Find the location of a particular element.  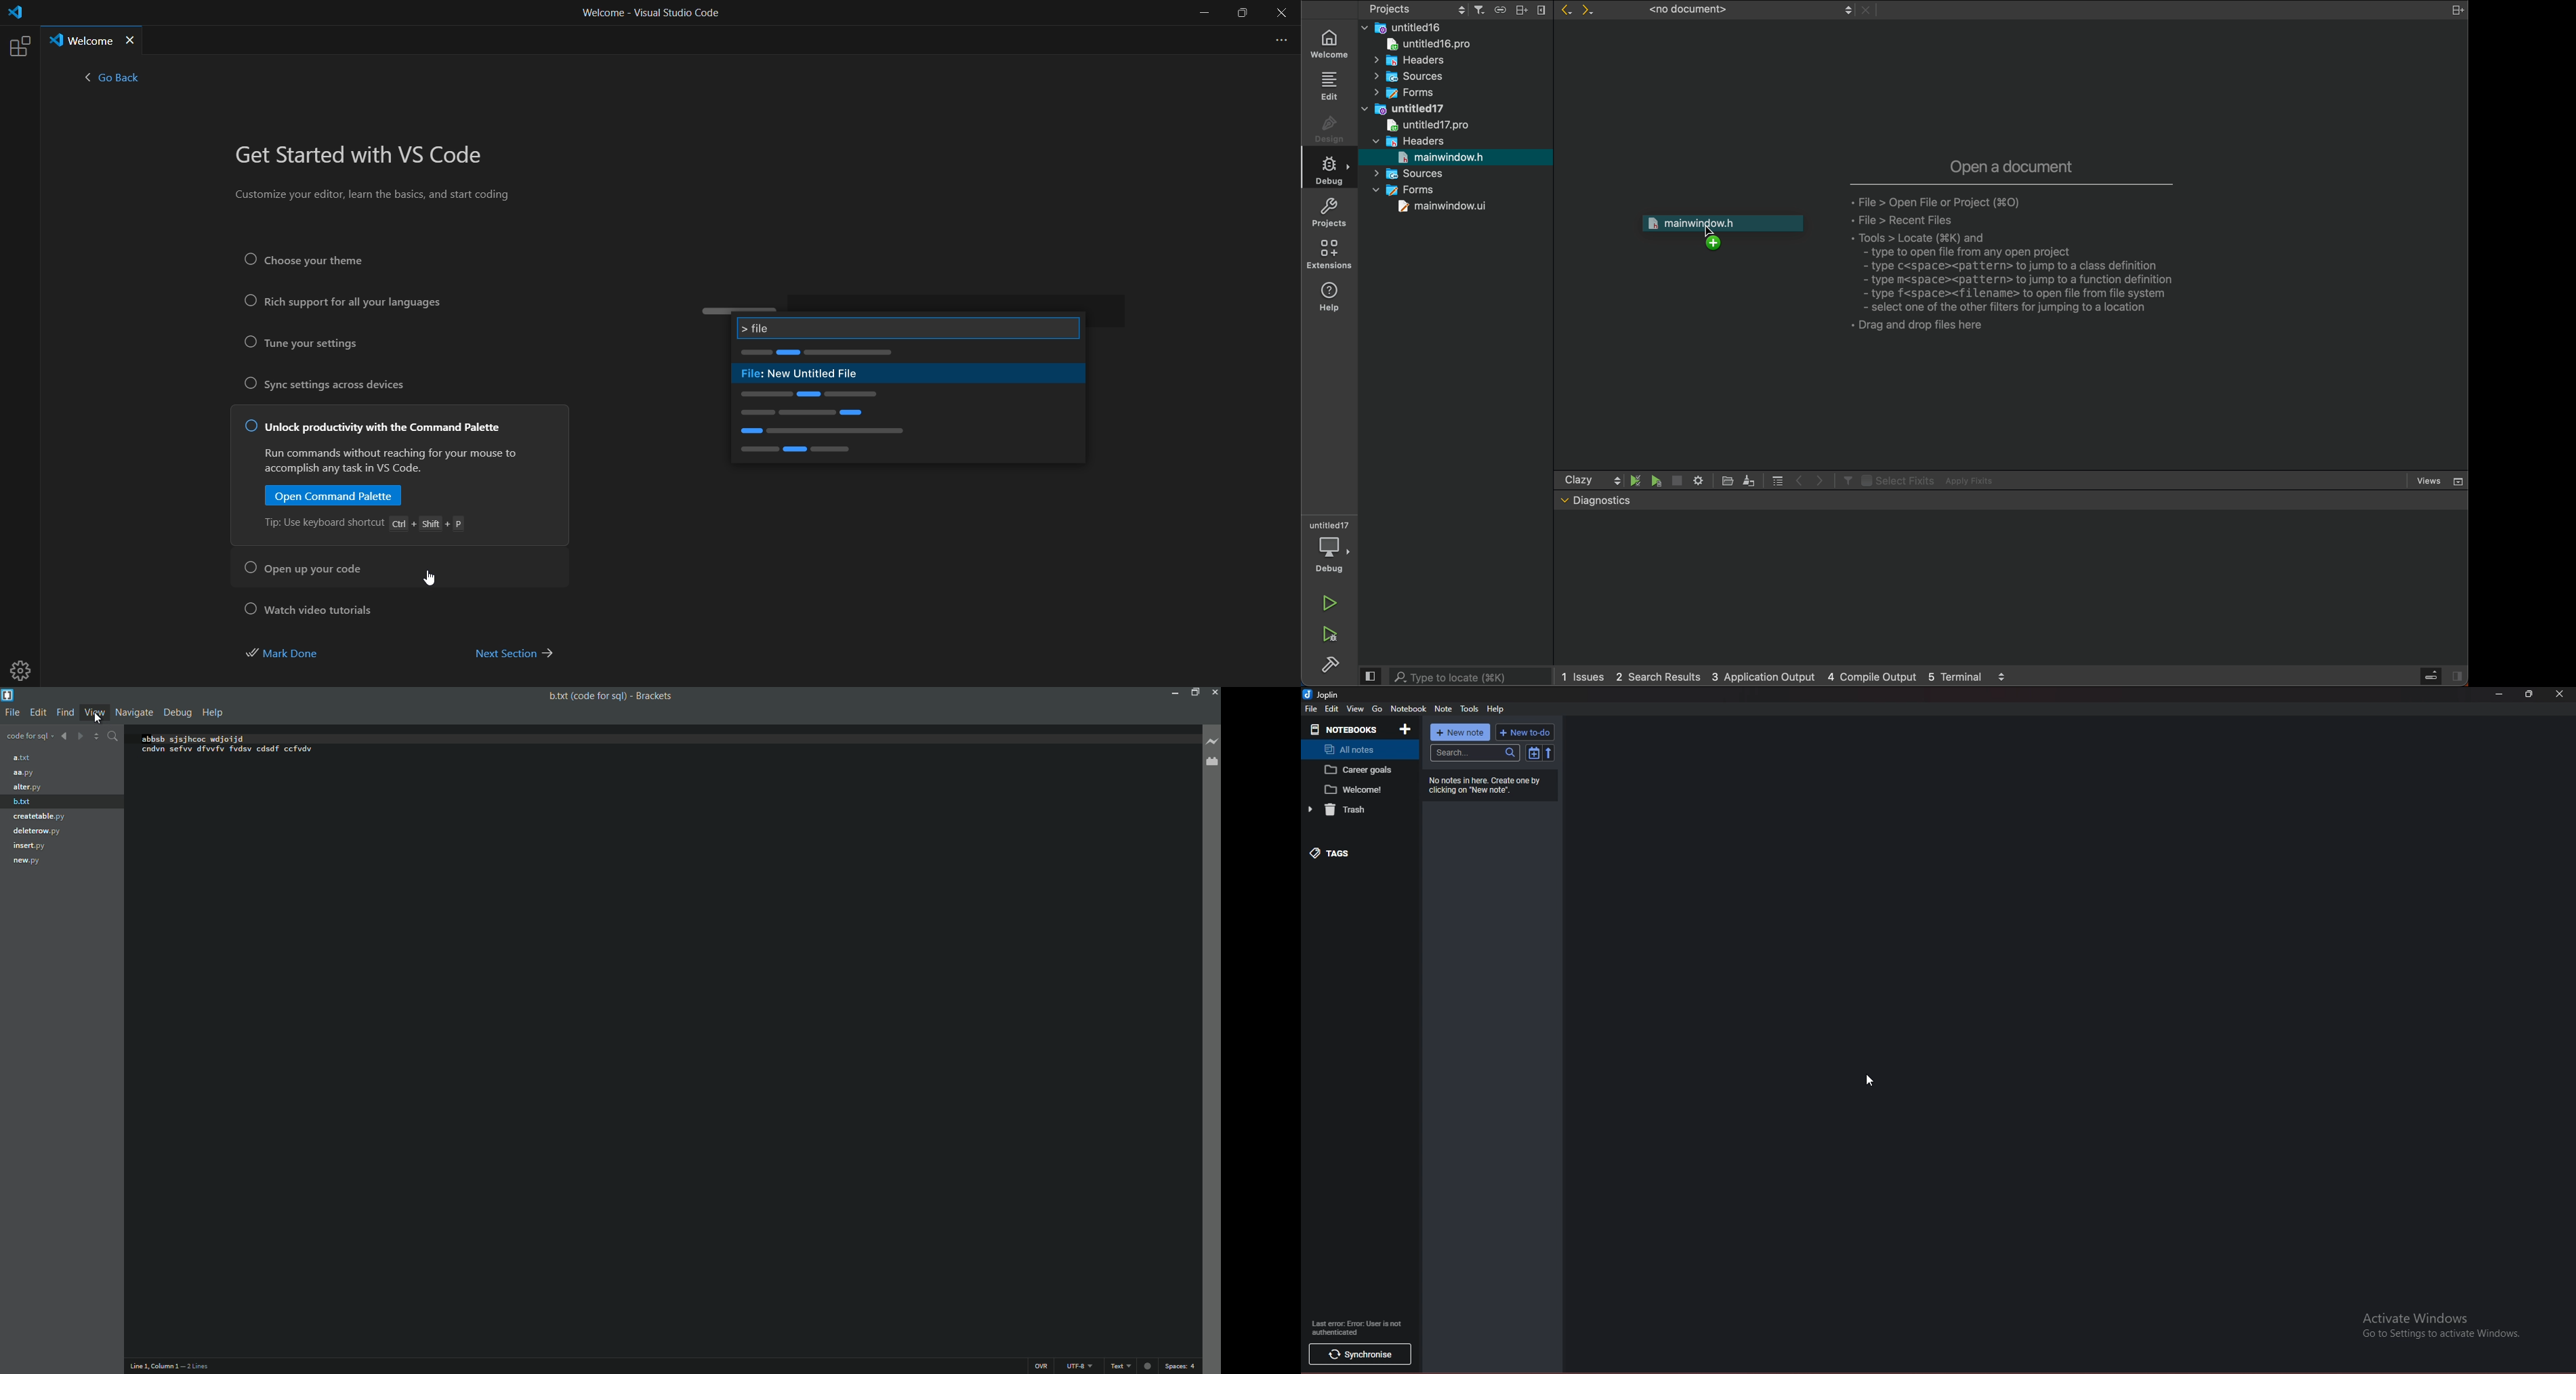

Diagnostics is located at coordinates (1596, 501).